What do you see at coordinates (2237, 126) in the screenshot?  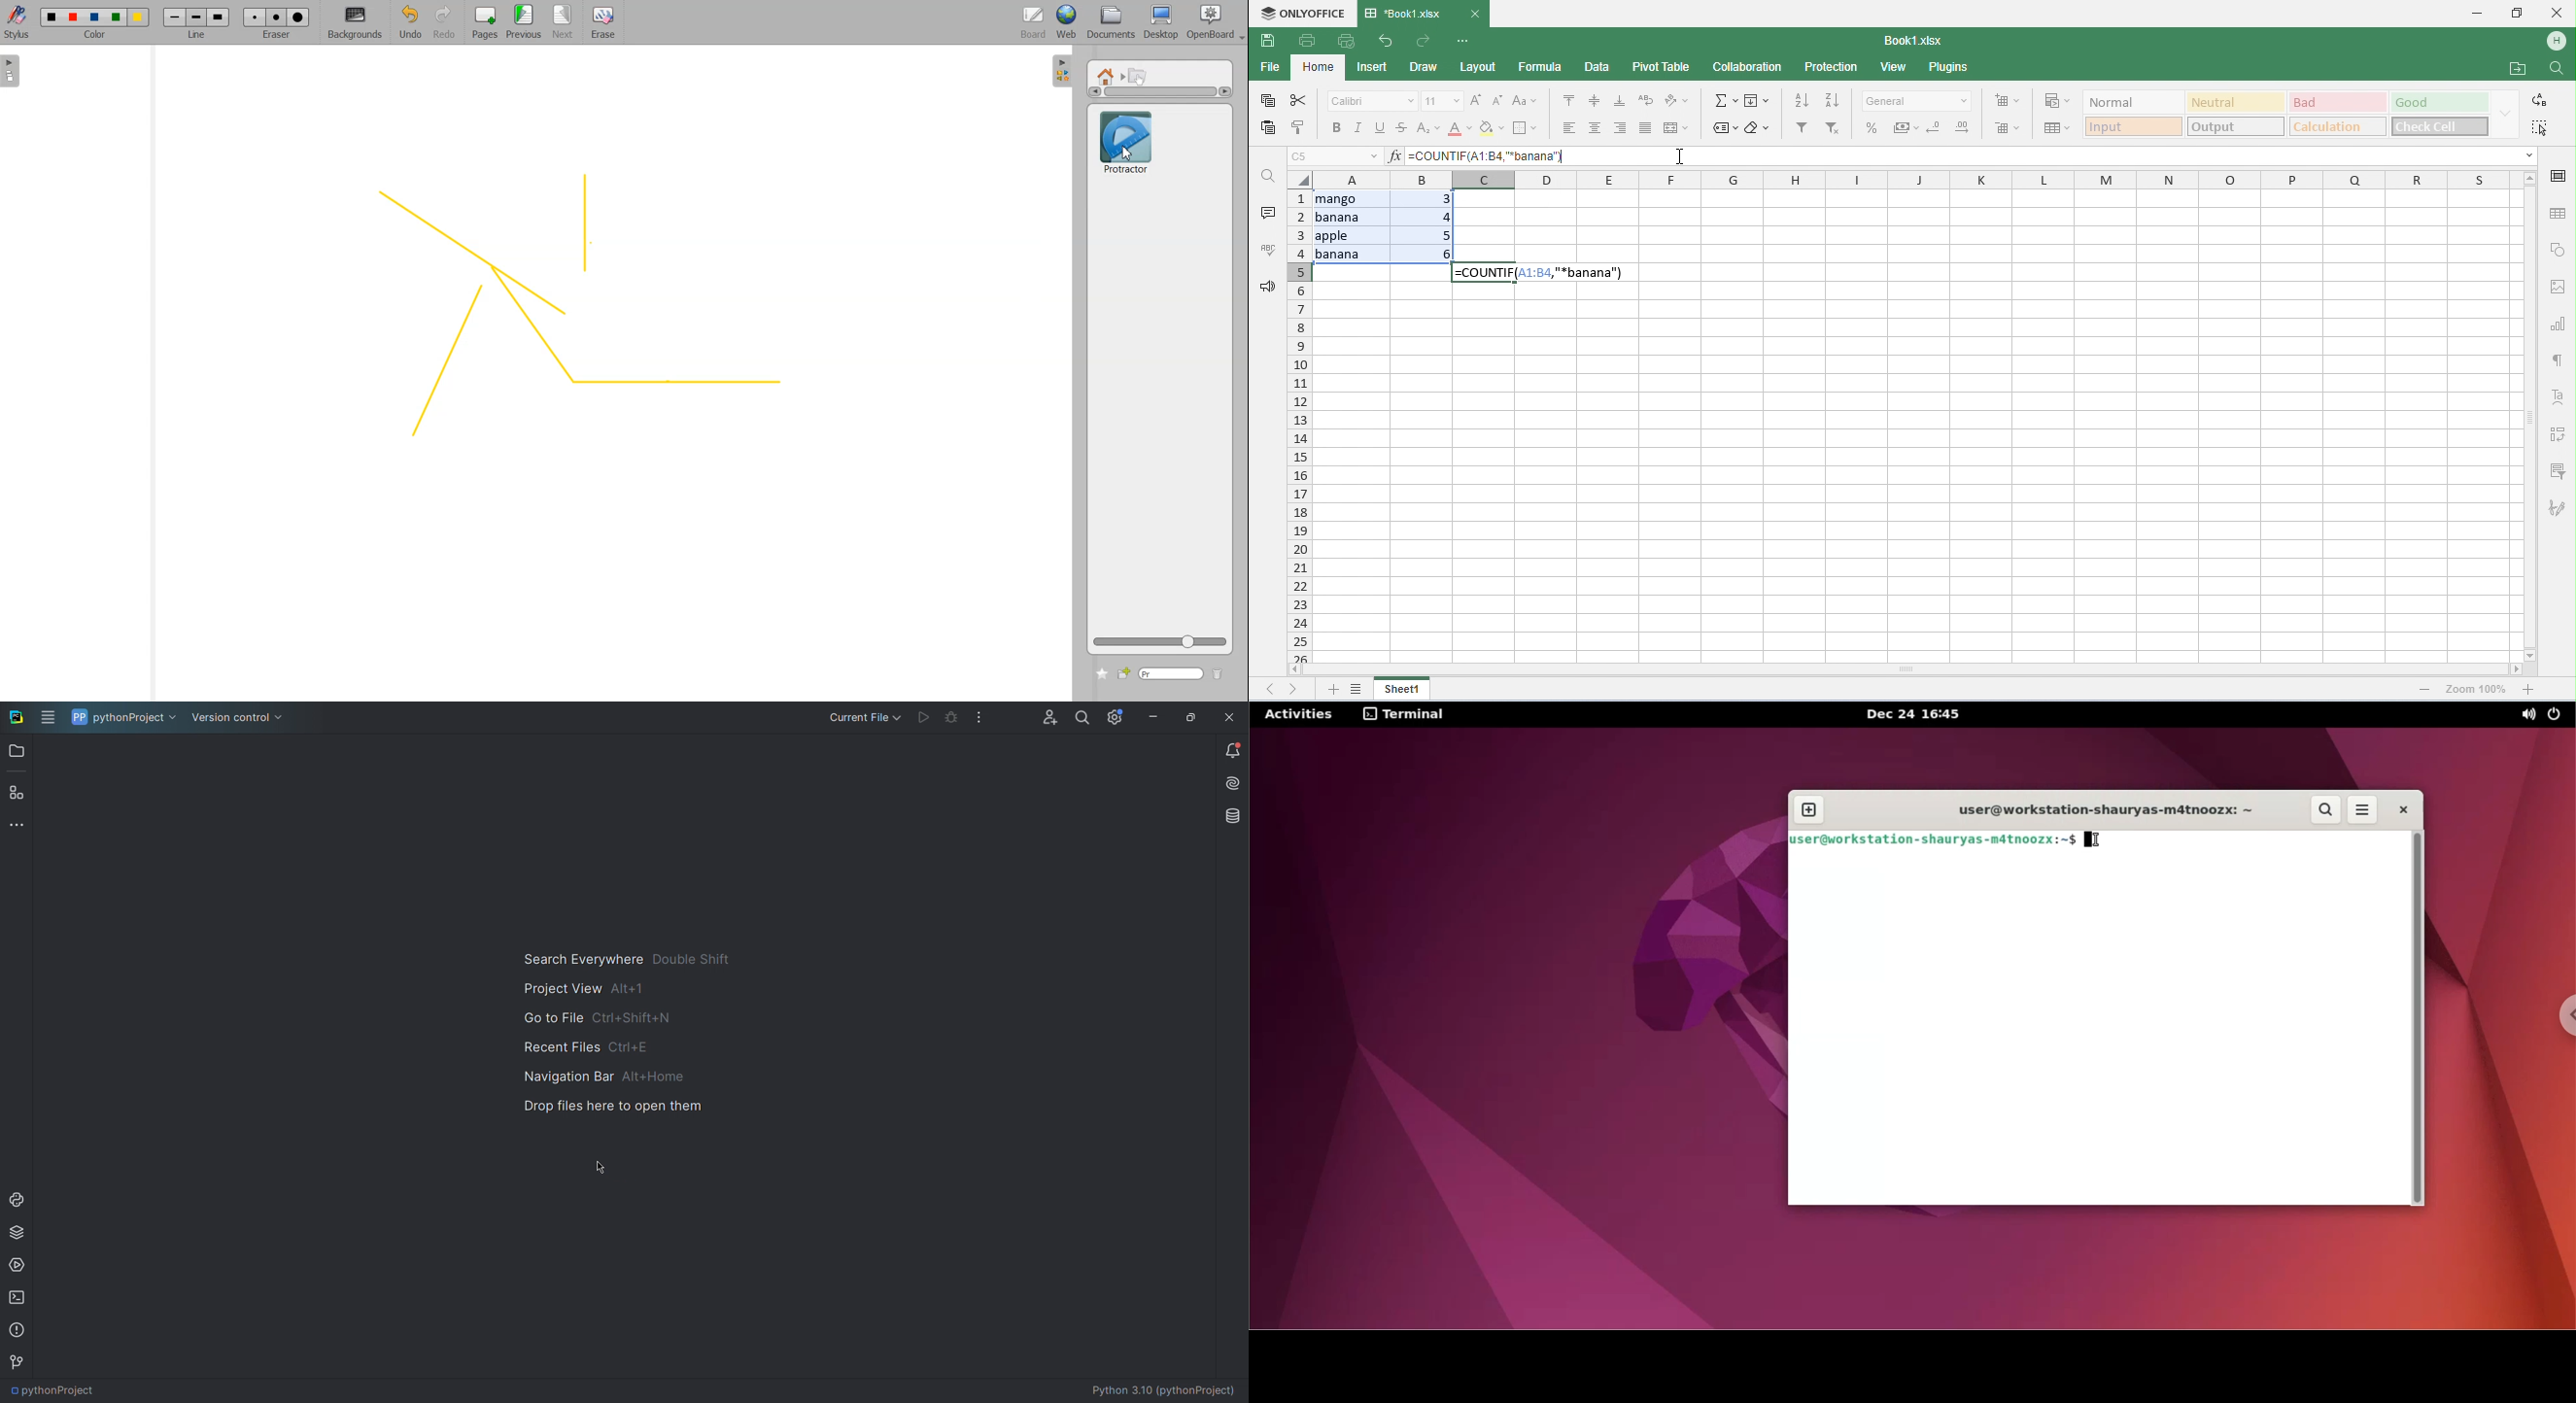 I see `output` at bounding box center [2237, 126].